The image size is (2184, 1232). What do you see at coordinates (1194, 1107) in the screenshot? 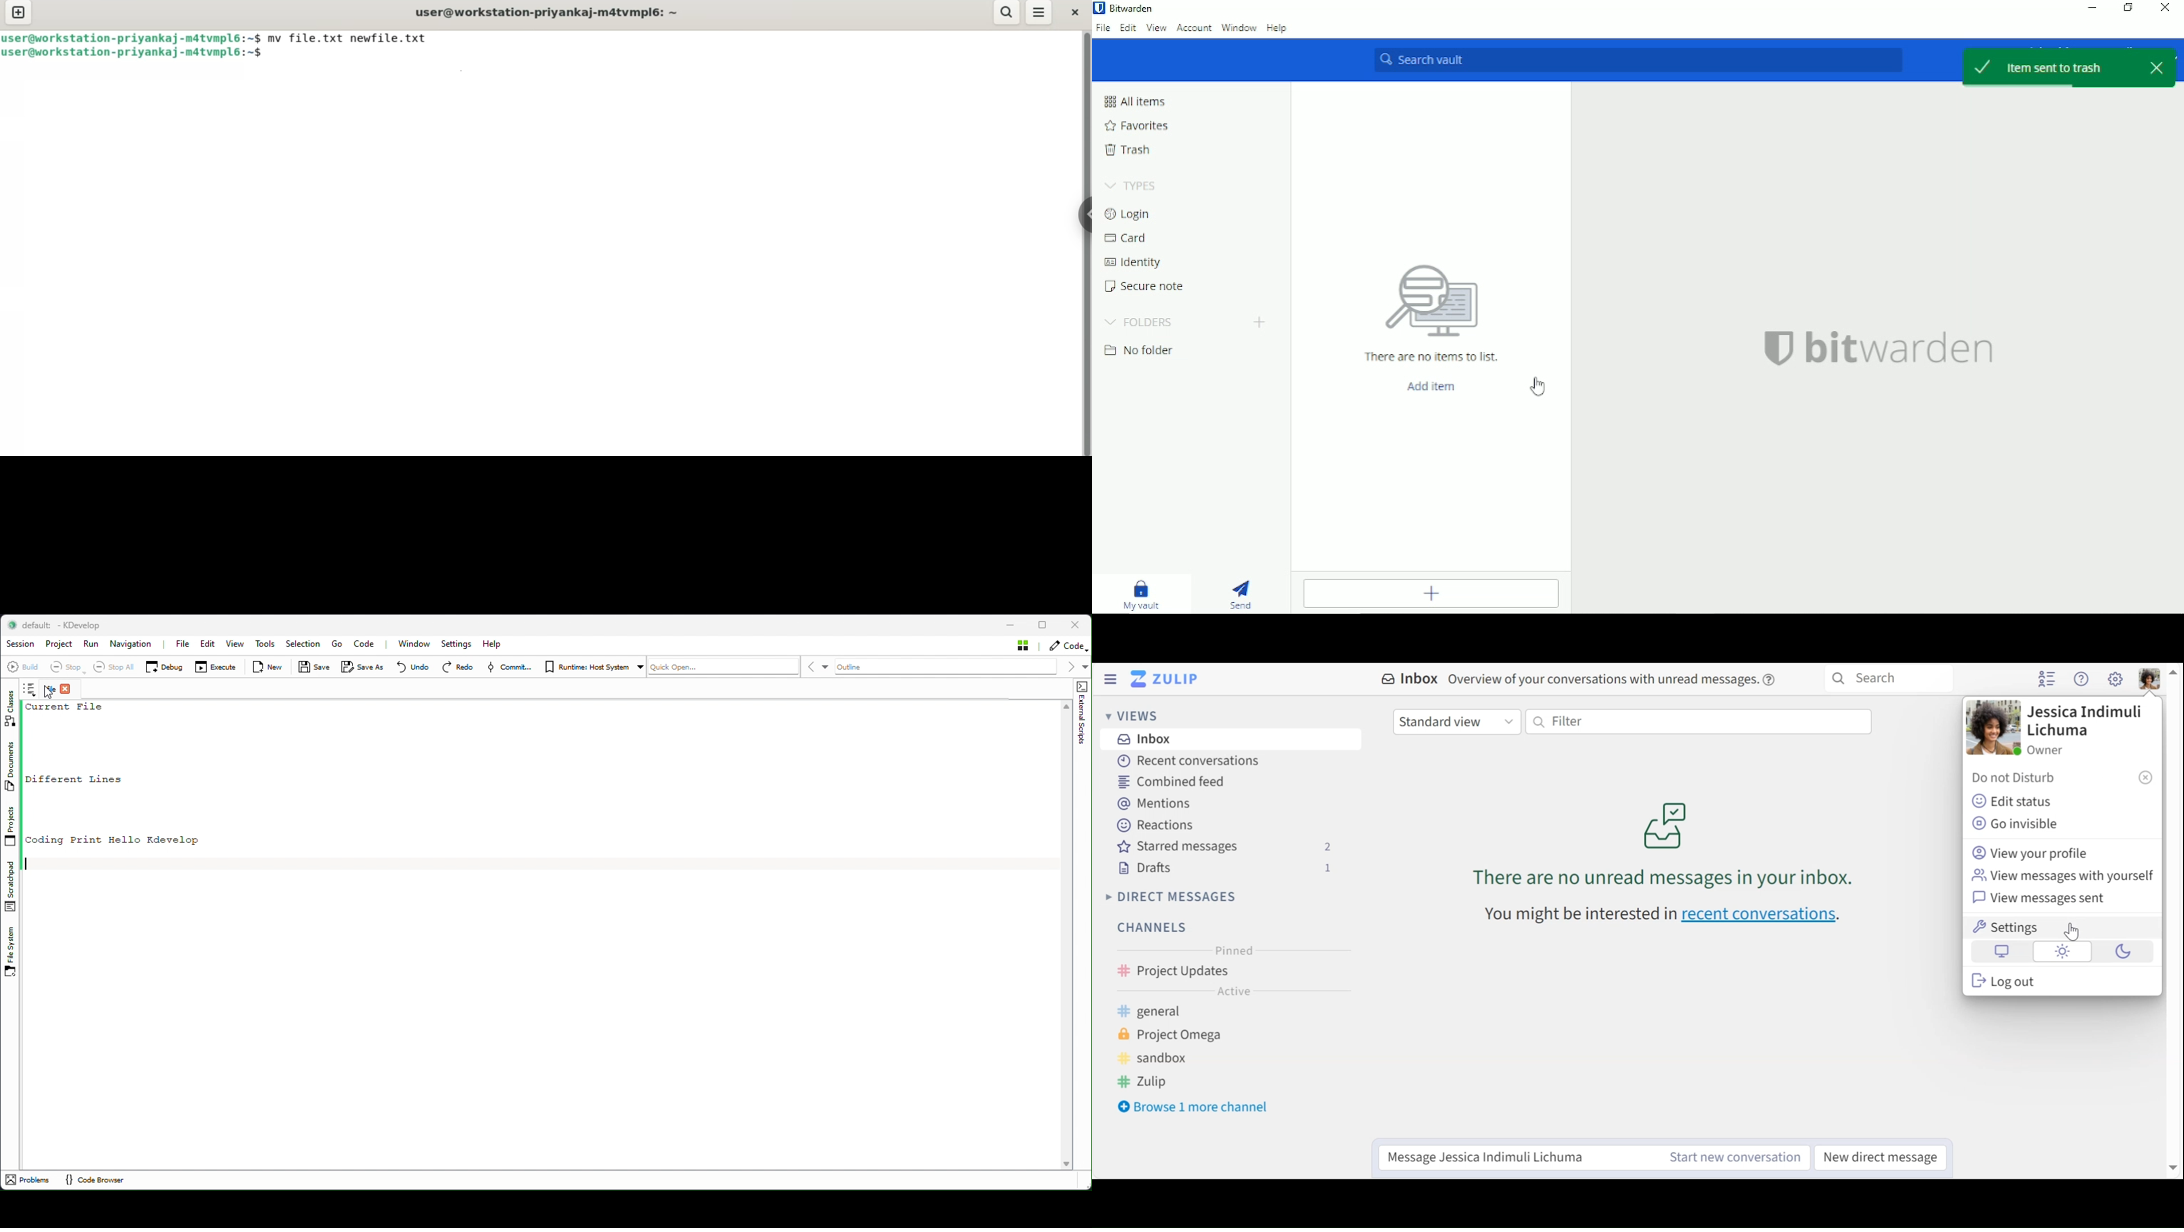
I see `Browse more channel` at bounding box center [1194, 1107].